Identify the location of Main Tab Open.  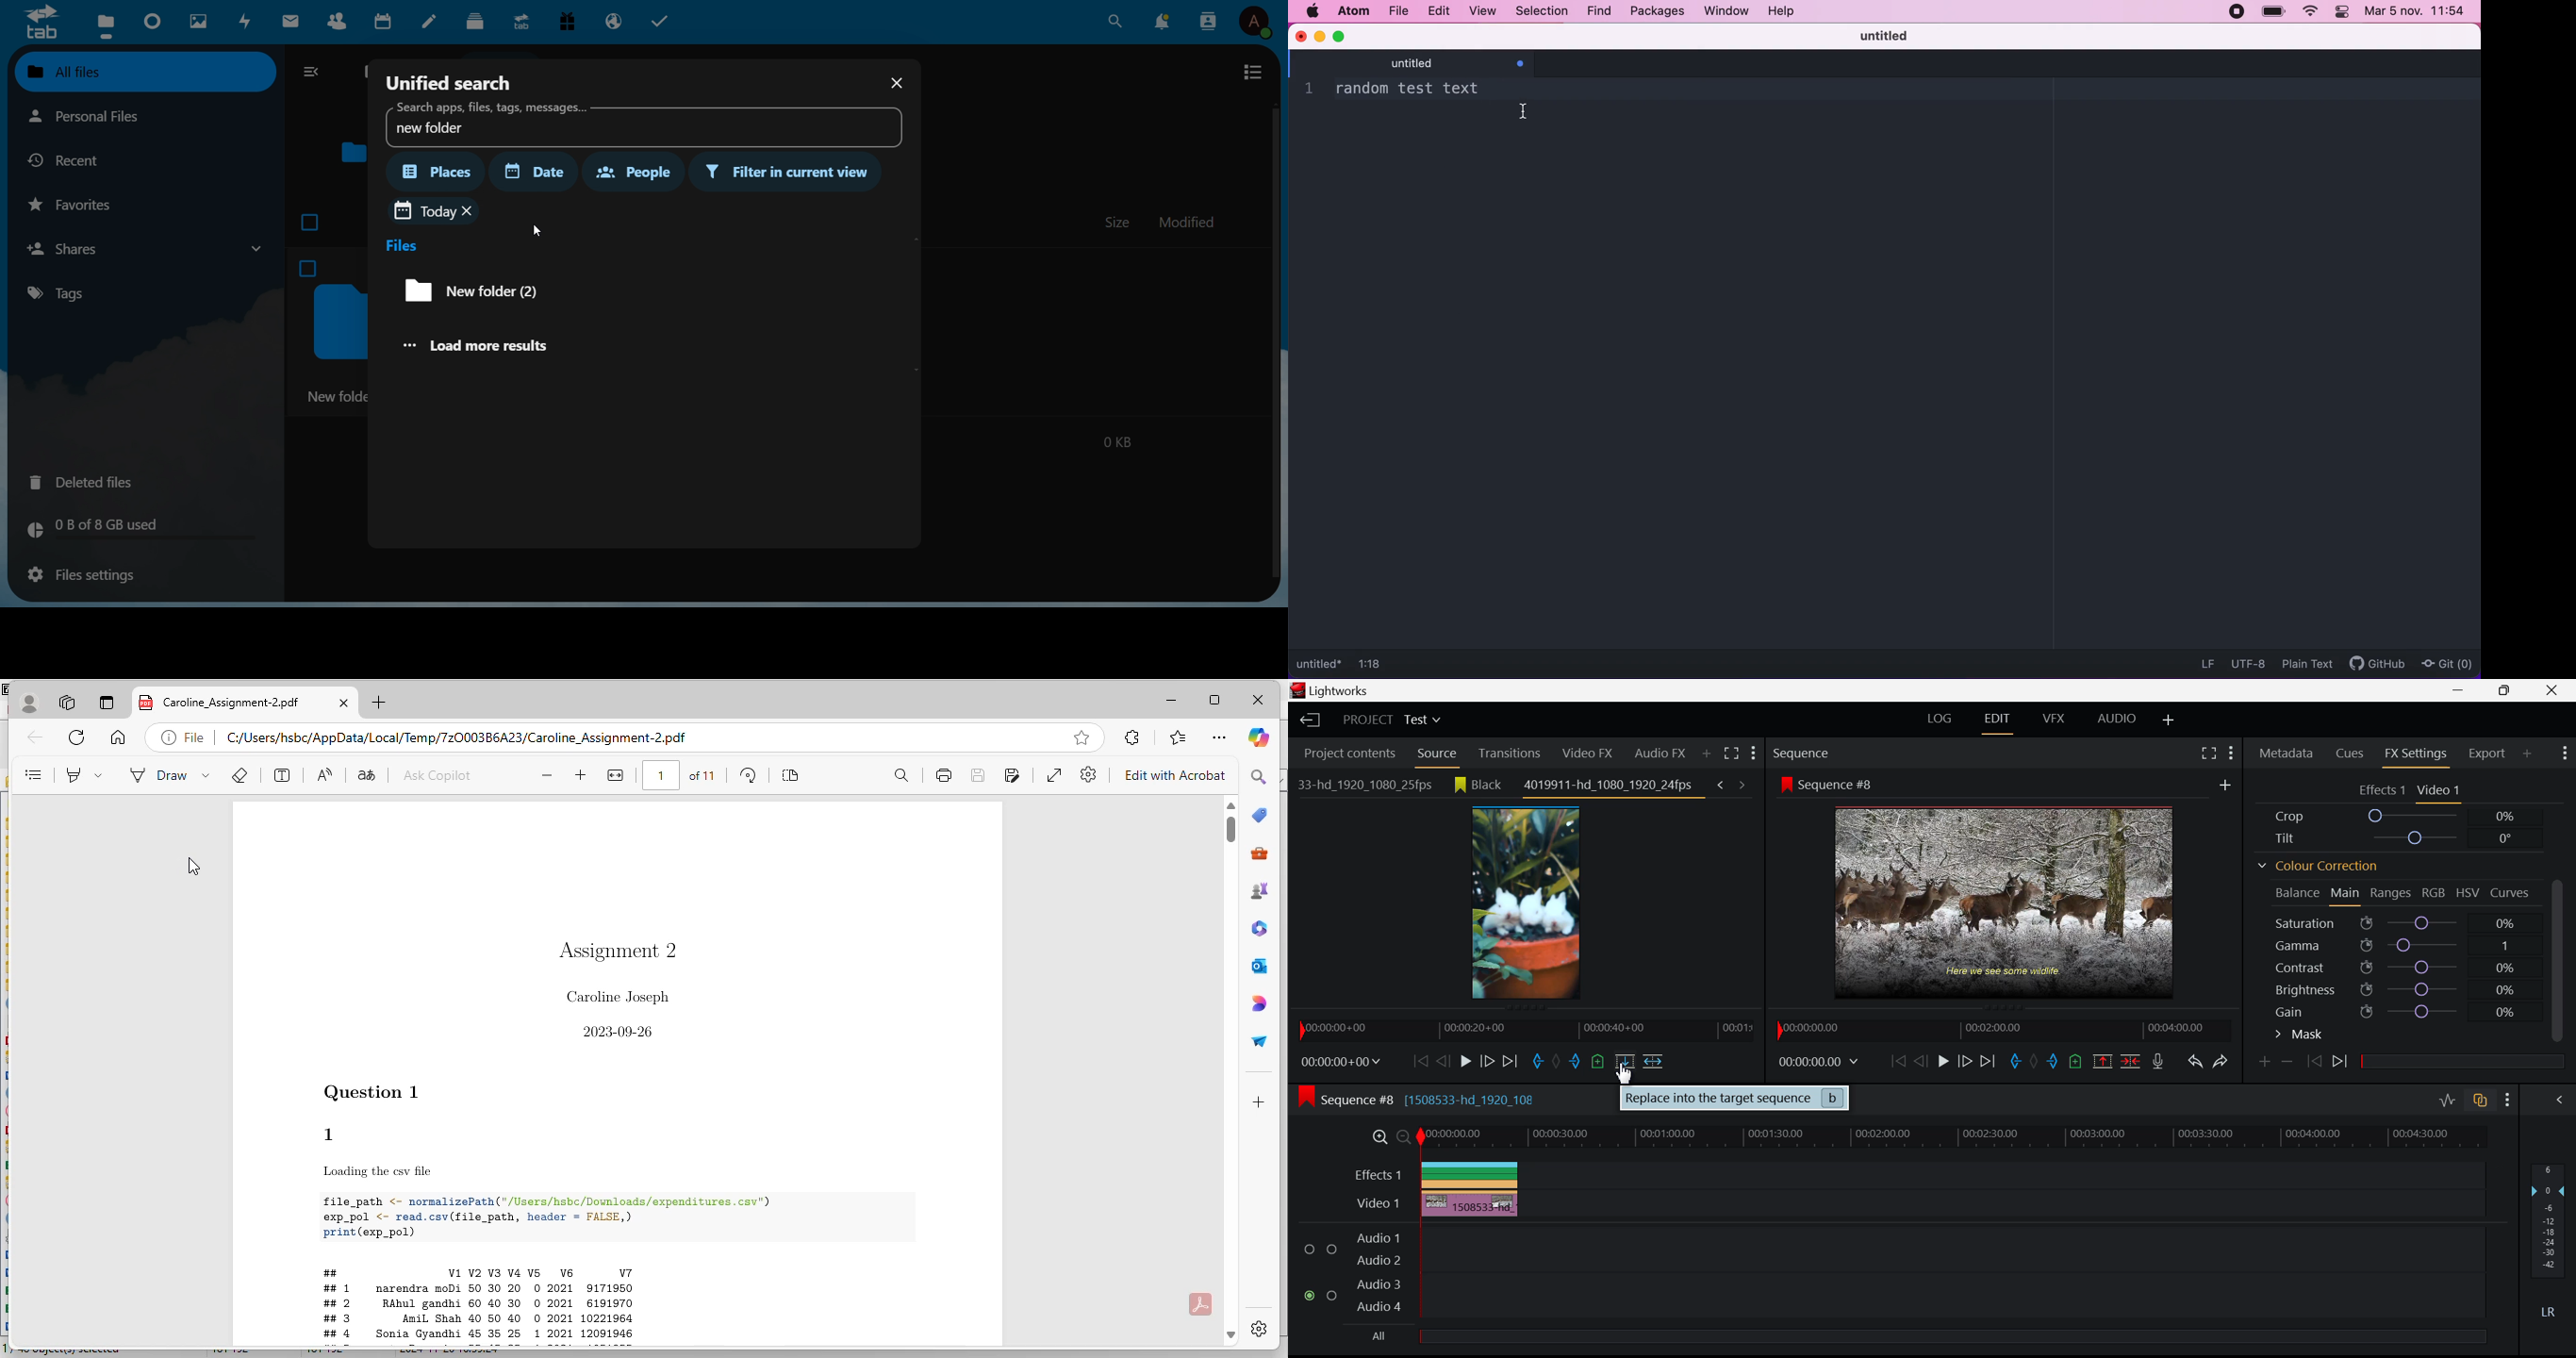
(2346, 894).